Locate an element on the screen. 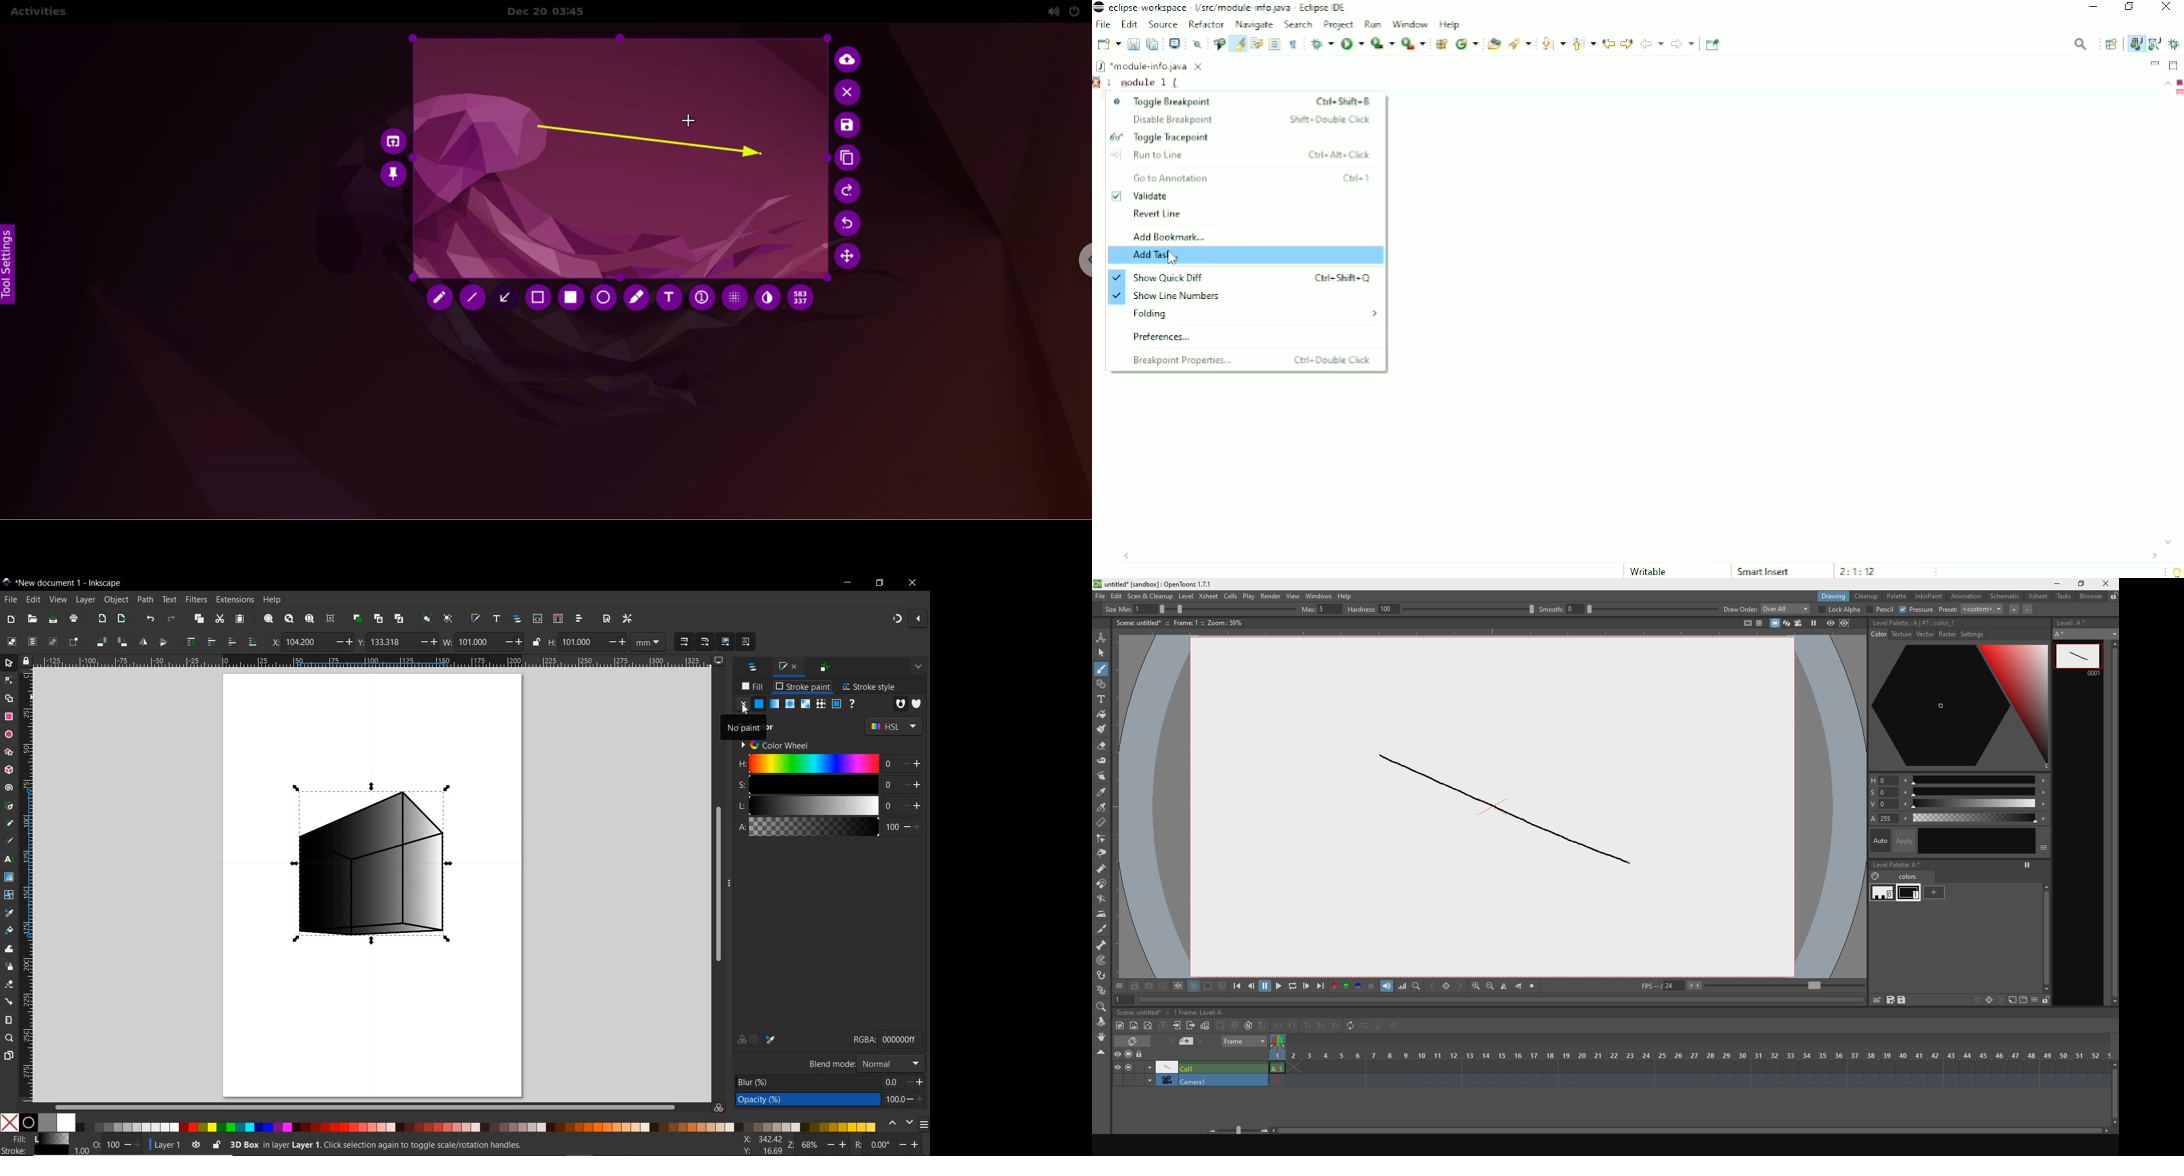 The image size is (2184, 1176). DESELECT ANY SELECTED OBJECT is located at coordinates (52, 642).